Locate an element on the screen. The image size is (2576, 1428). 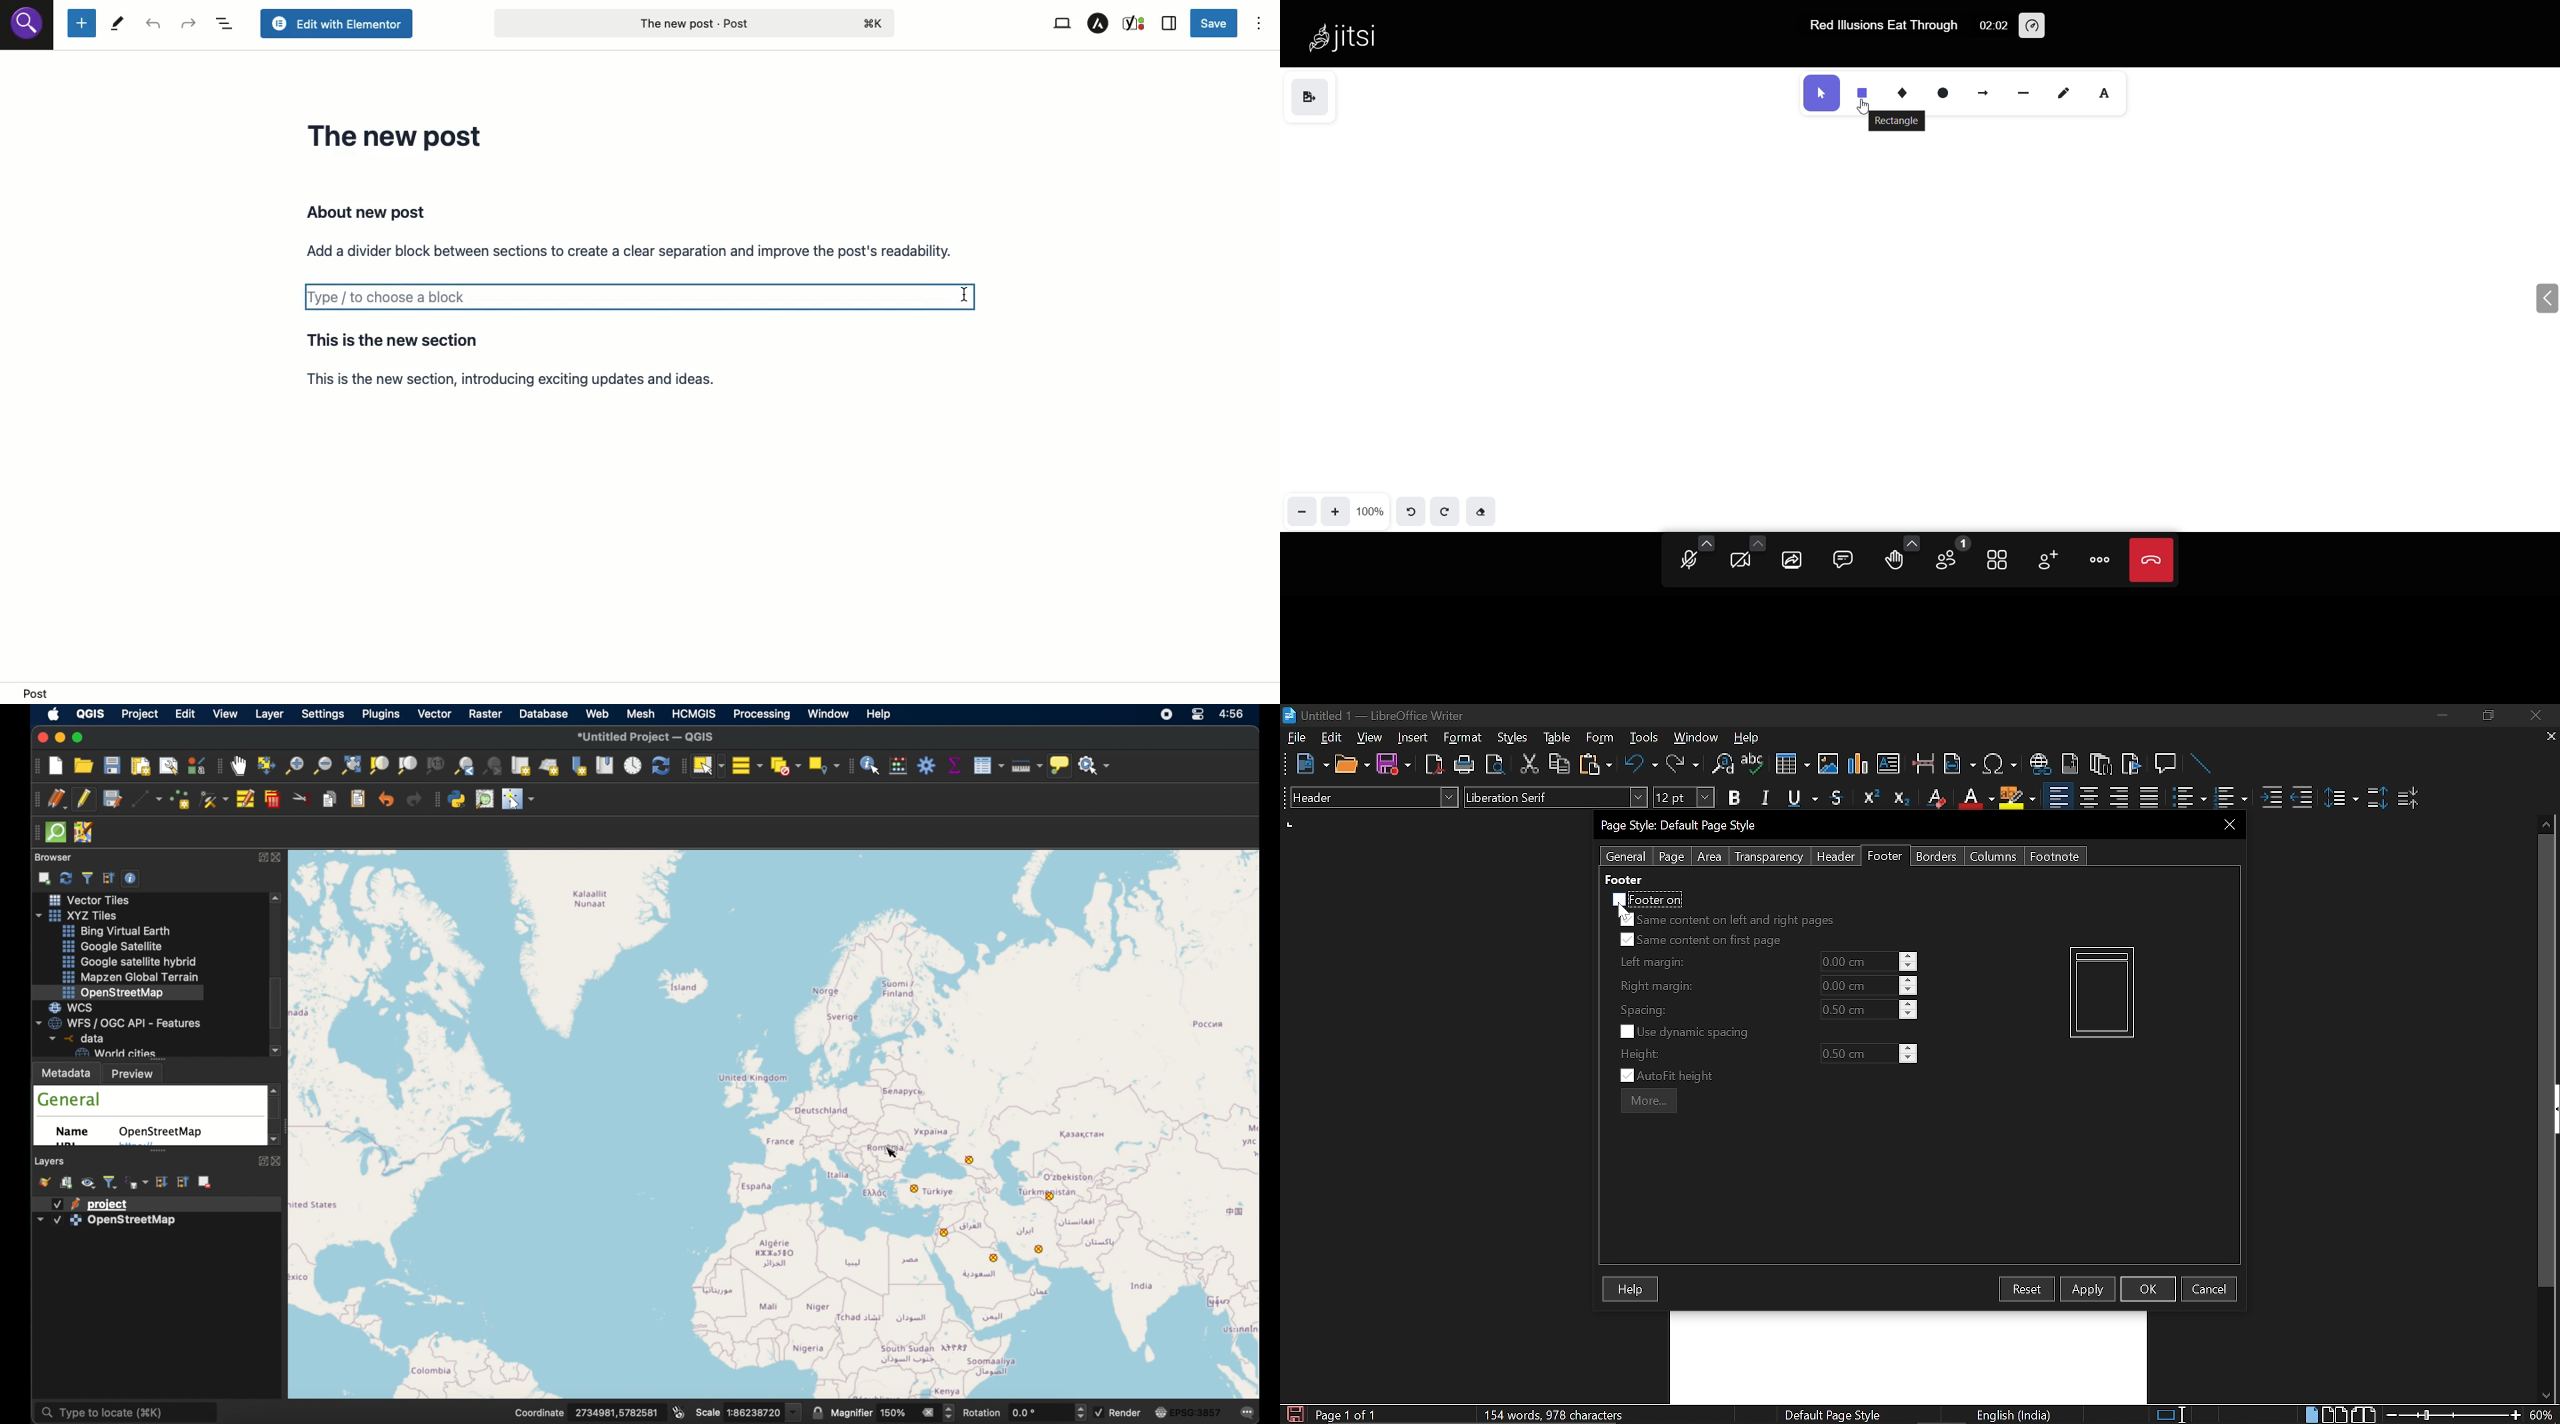
time is located at coordinates (1234, 715).